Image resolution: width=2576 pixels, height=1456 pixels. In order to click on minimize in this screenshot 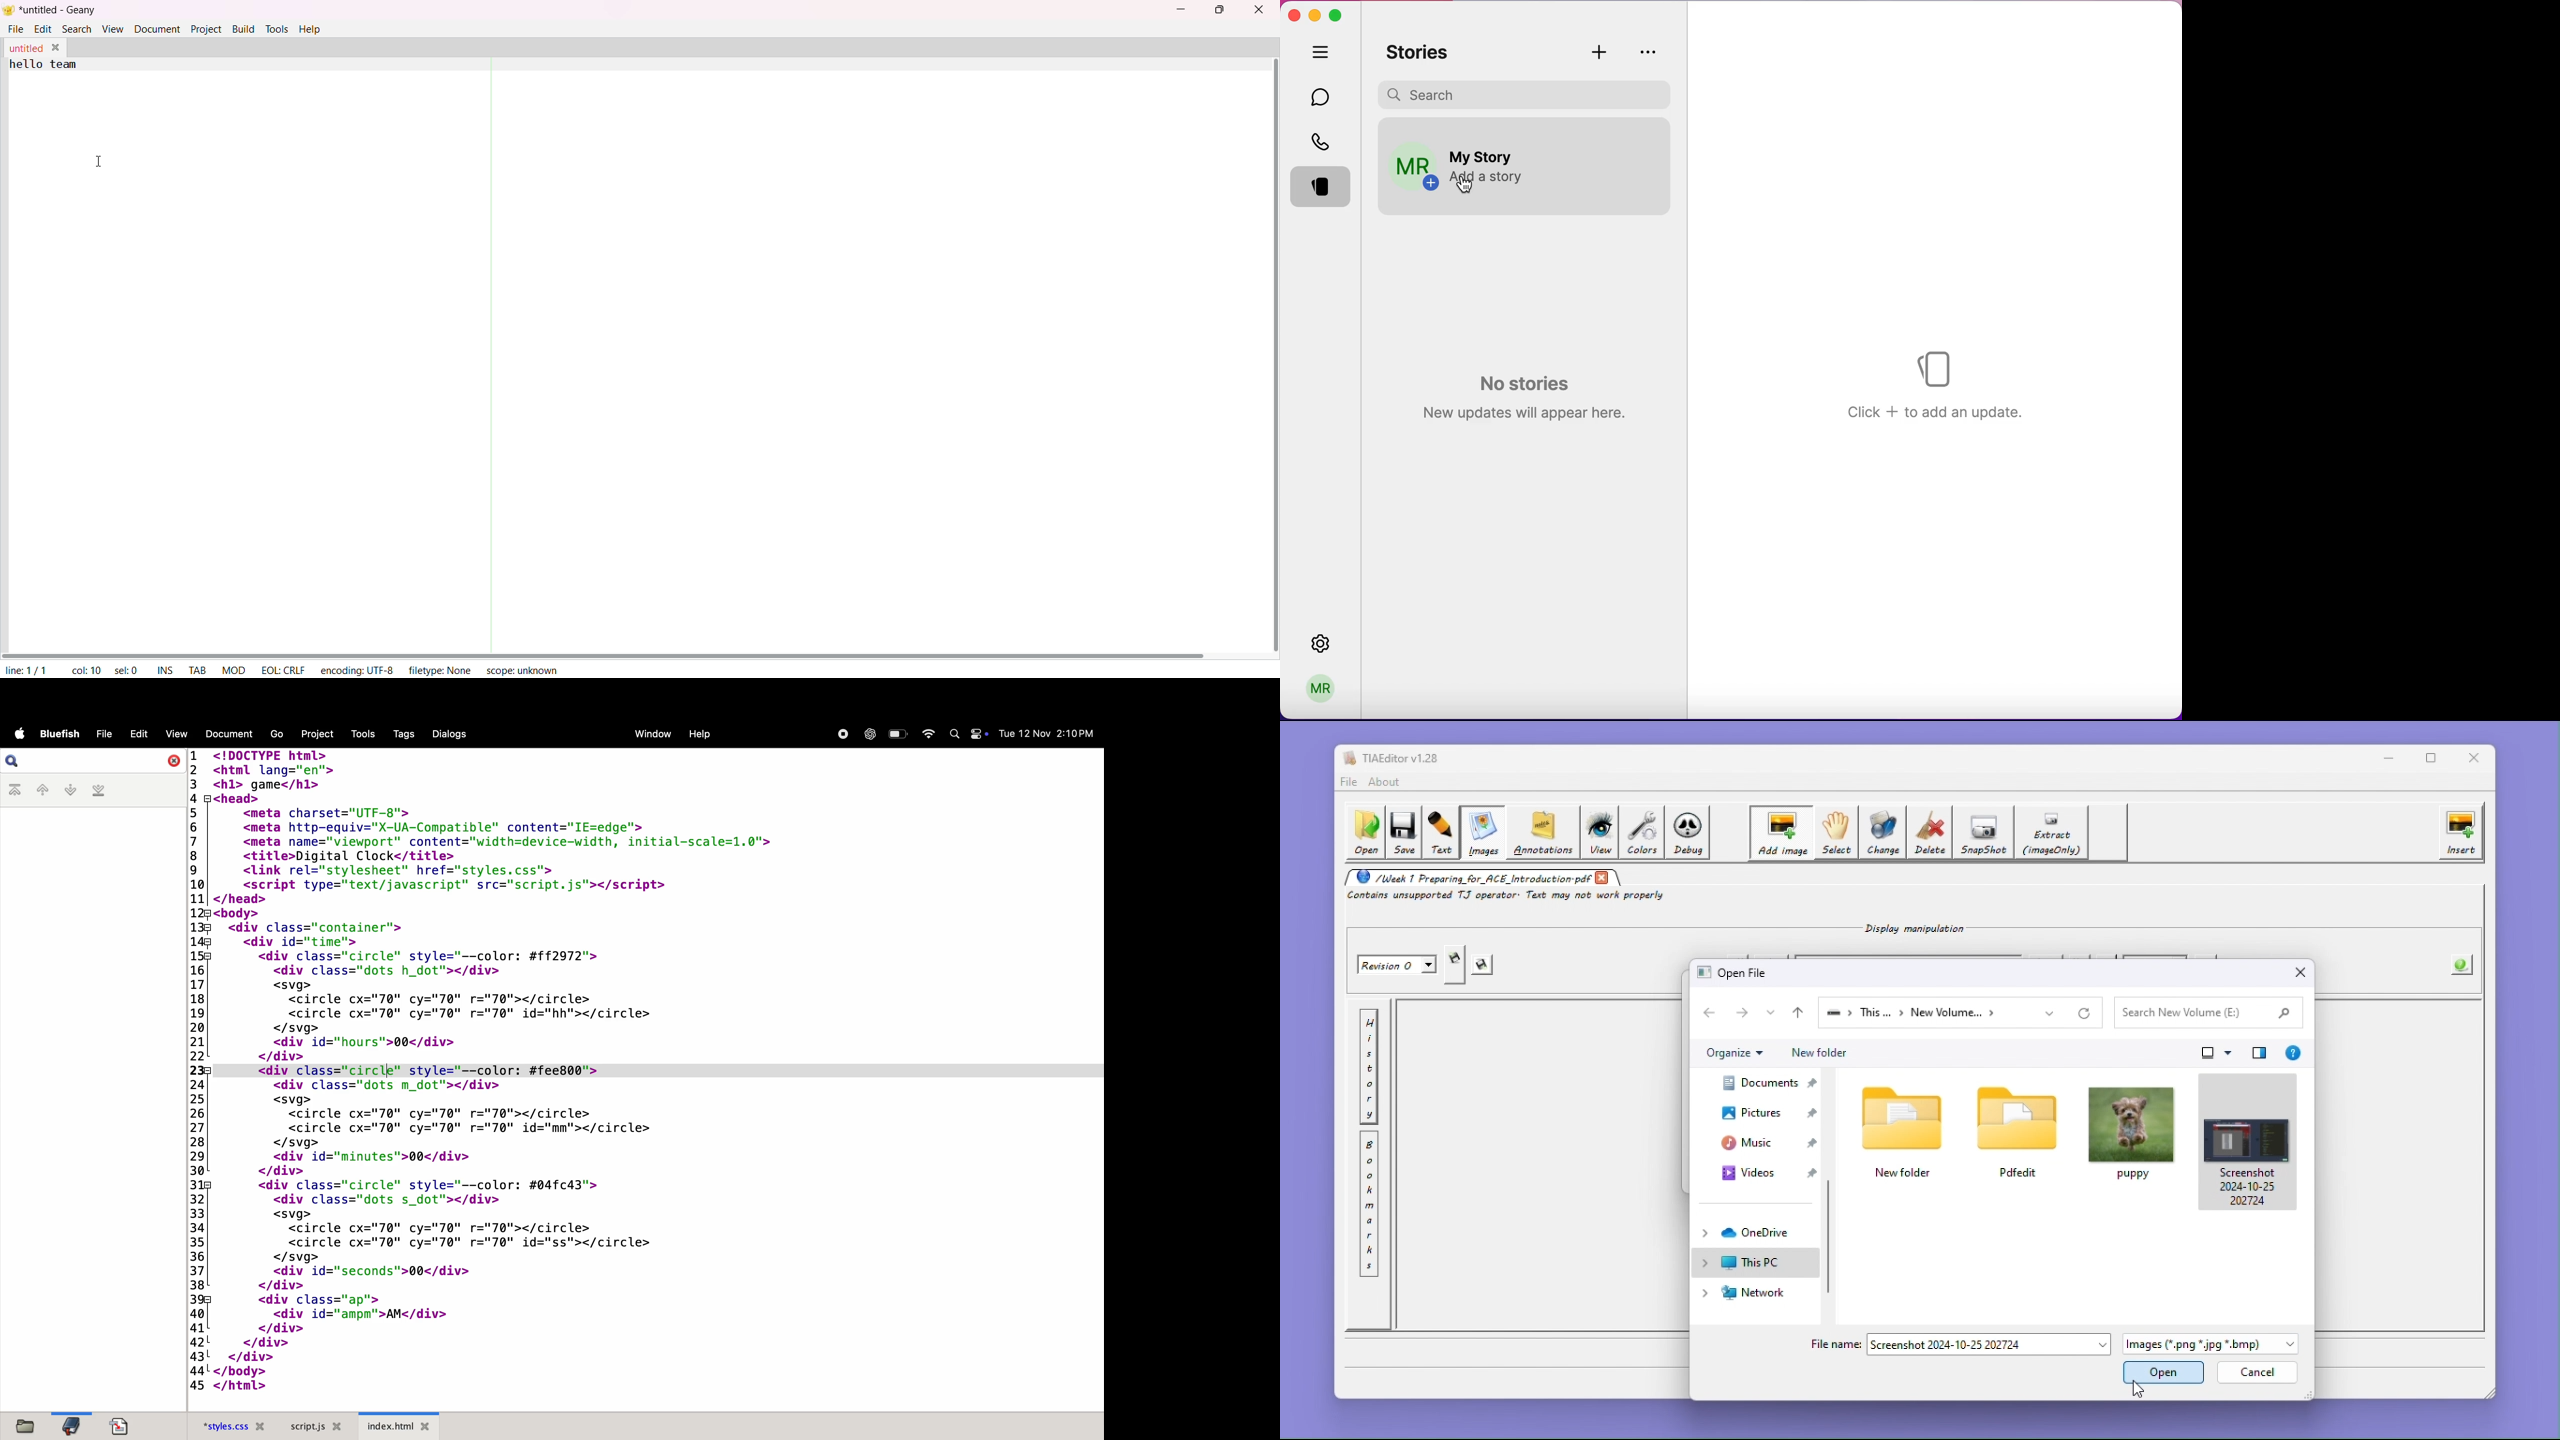, I will do `click(1315, 13)`.